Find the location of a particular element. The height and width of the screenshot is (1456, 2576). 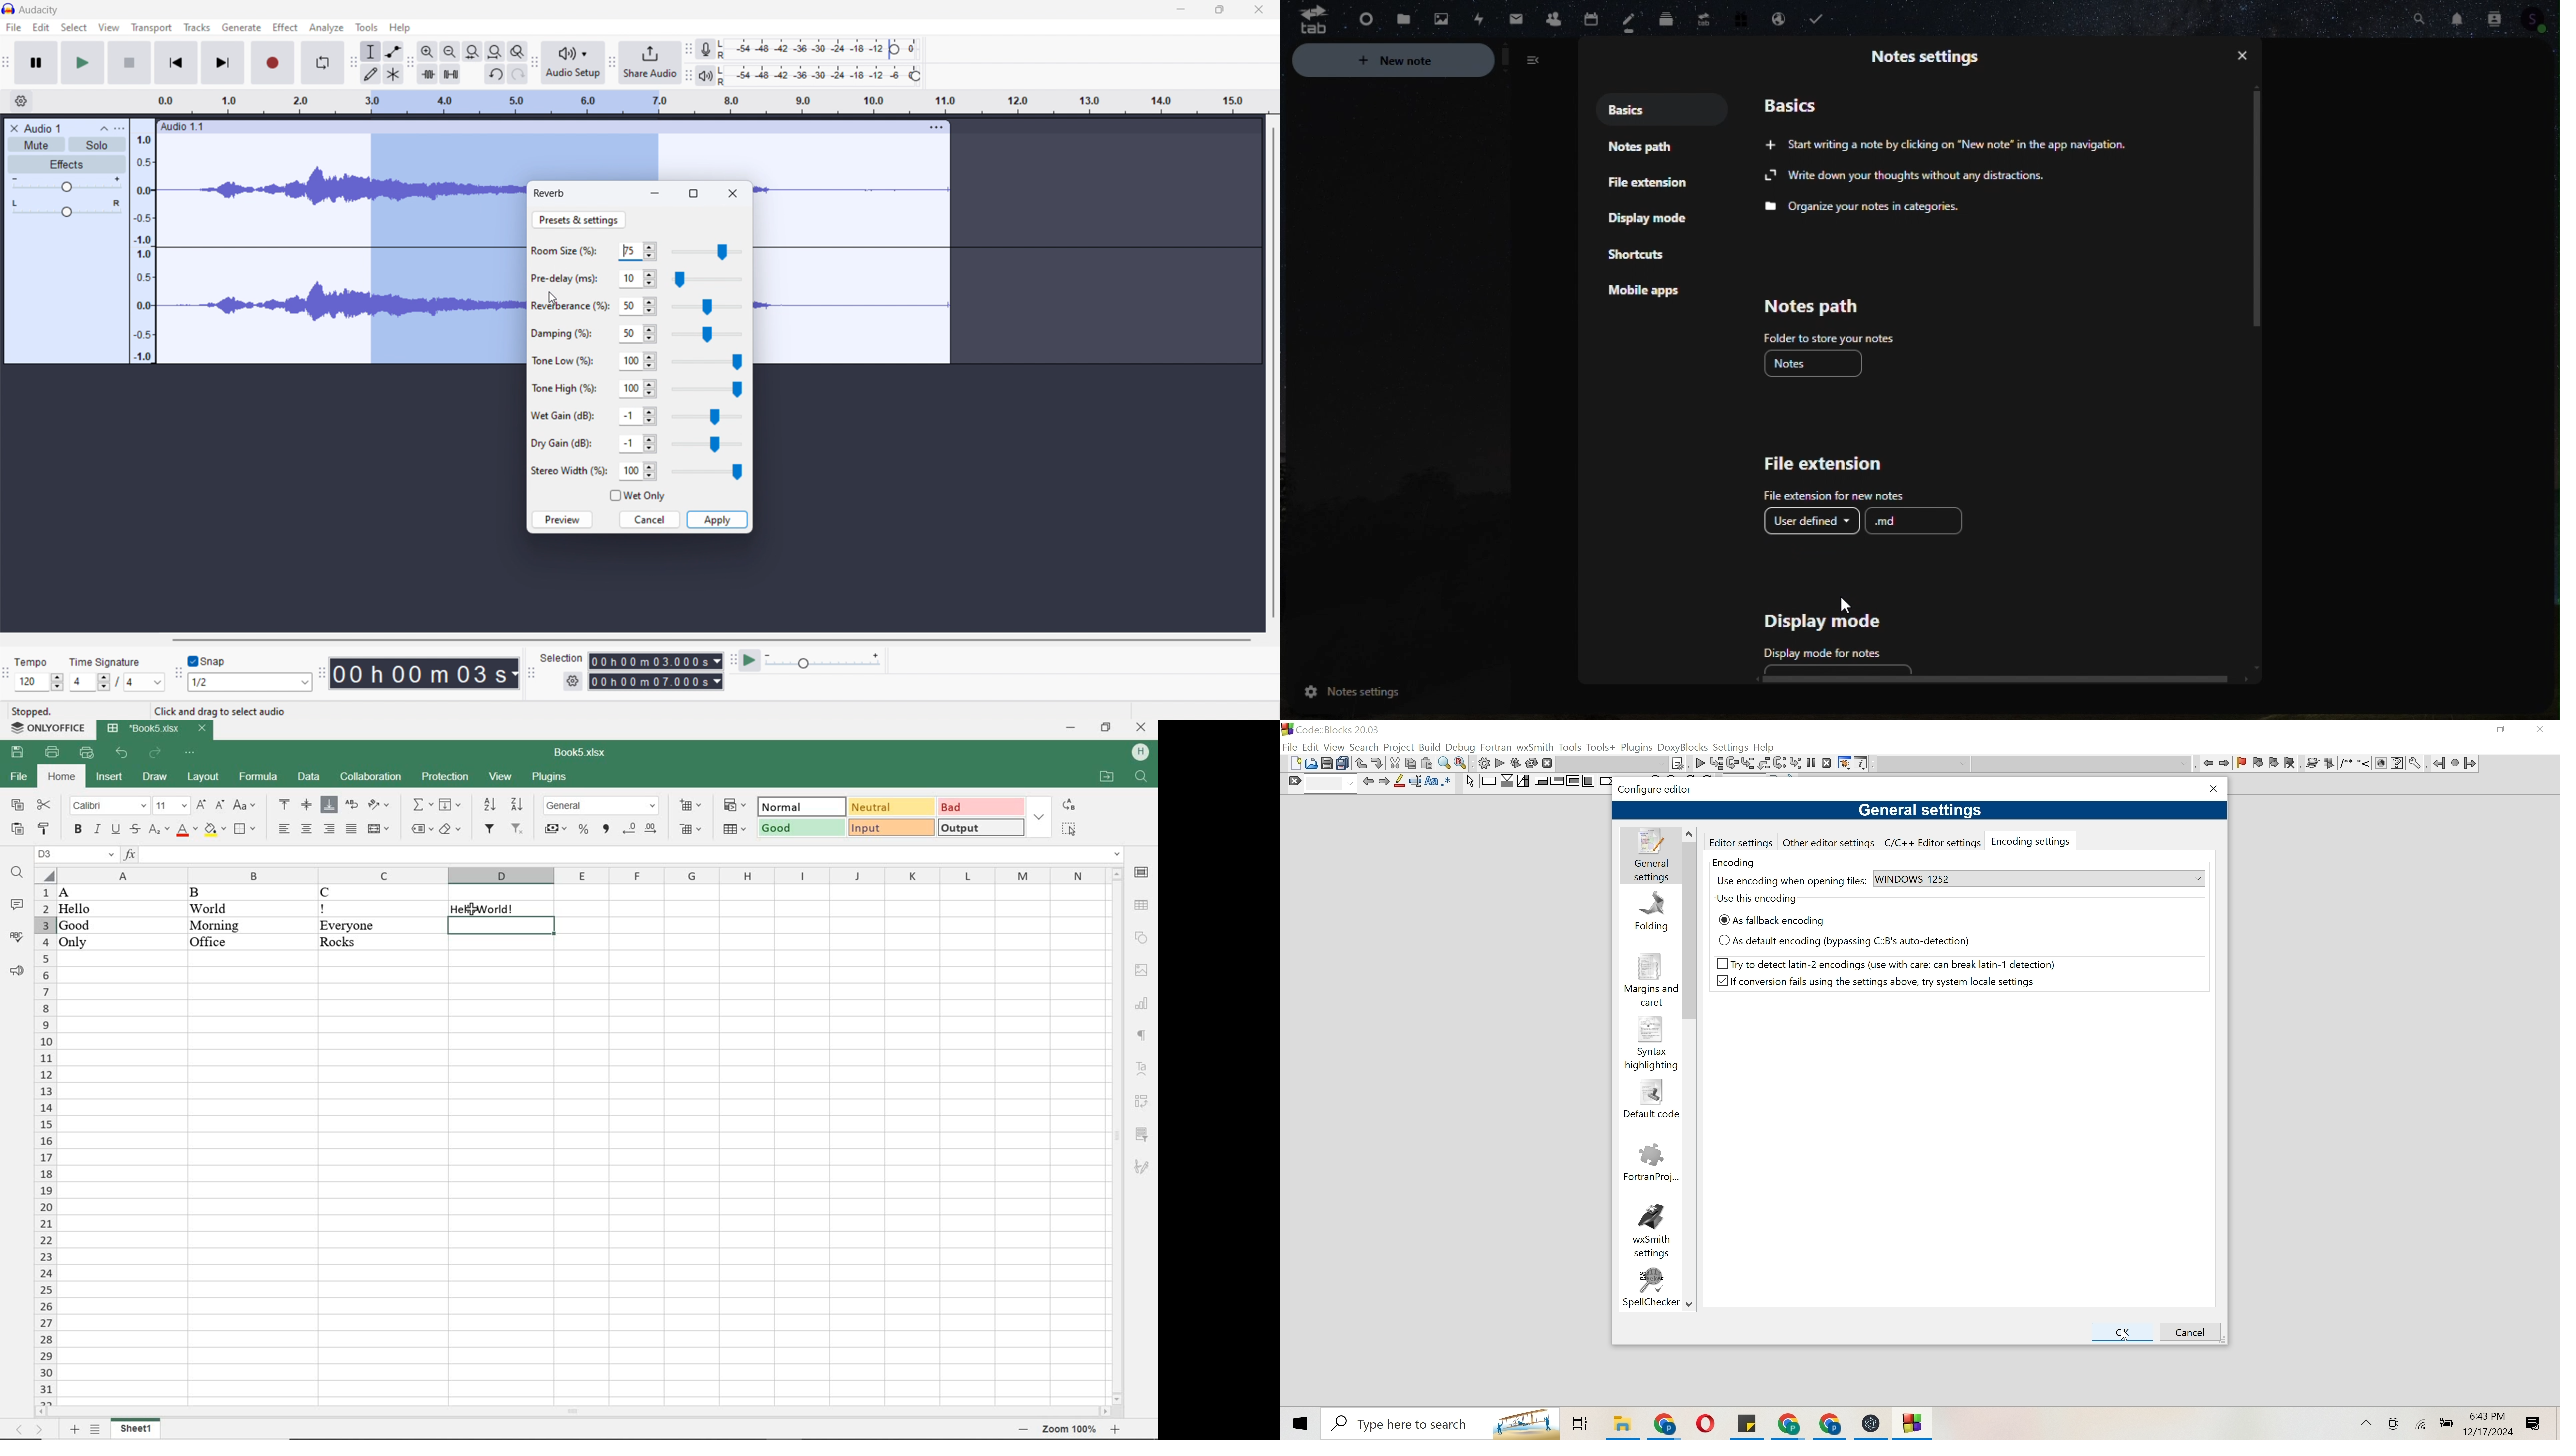

File is located at coordinates (1622, 1423).